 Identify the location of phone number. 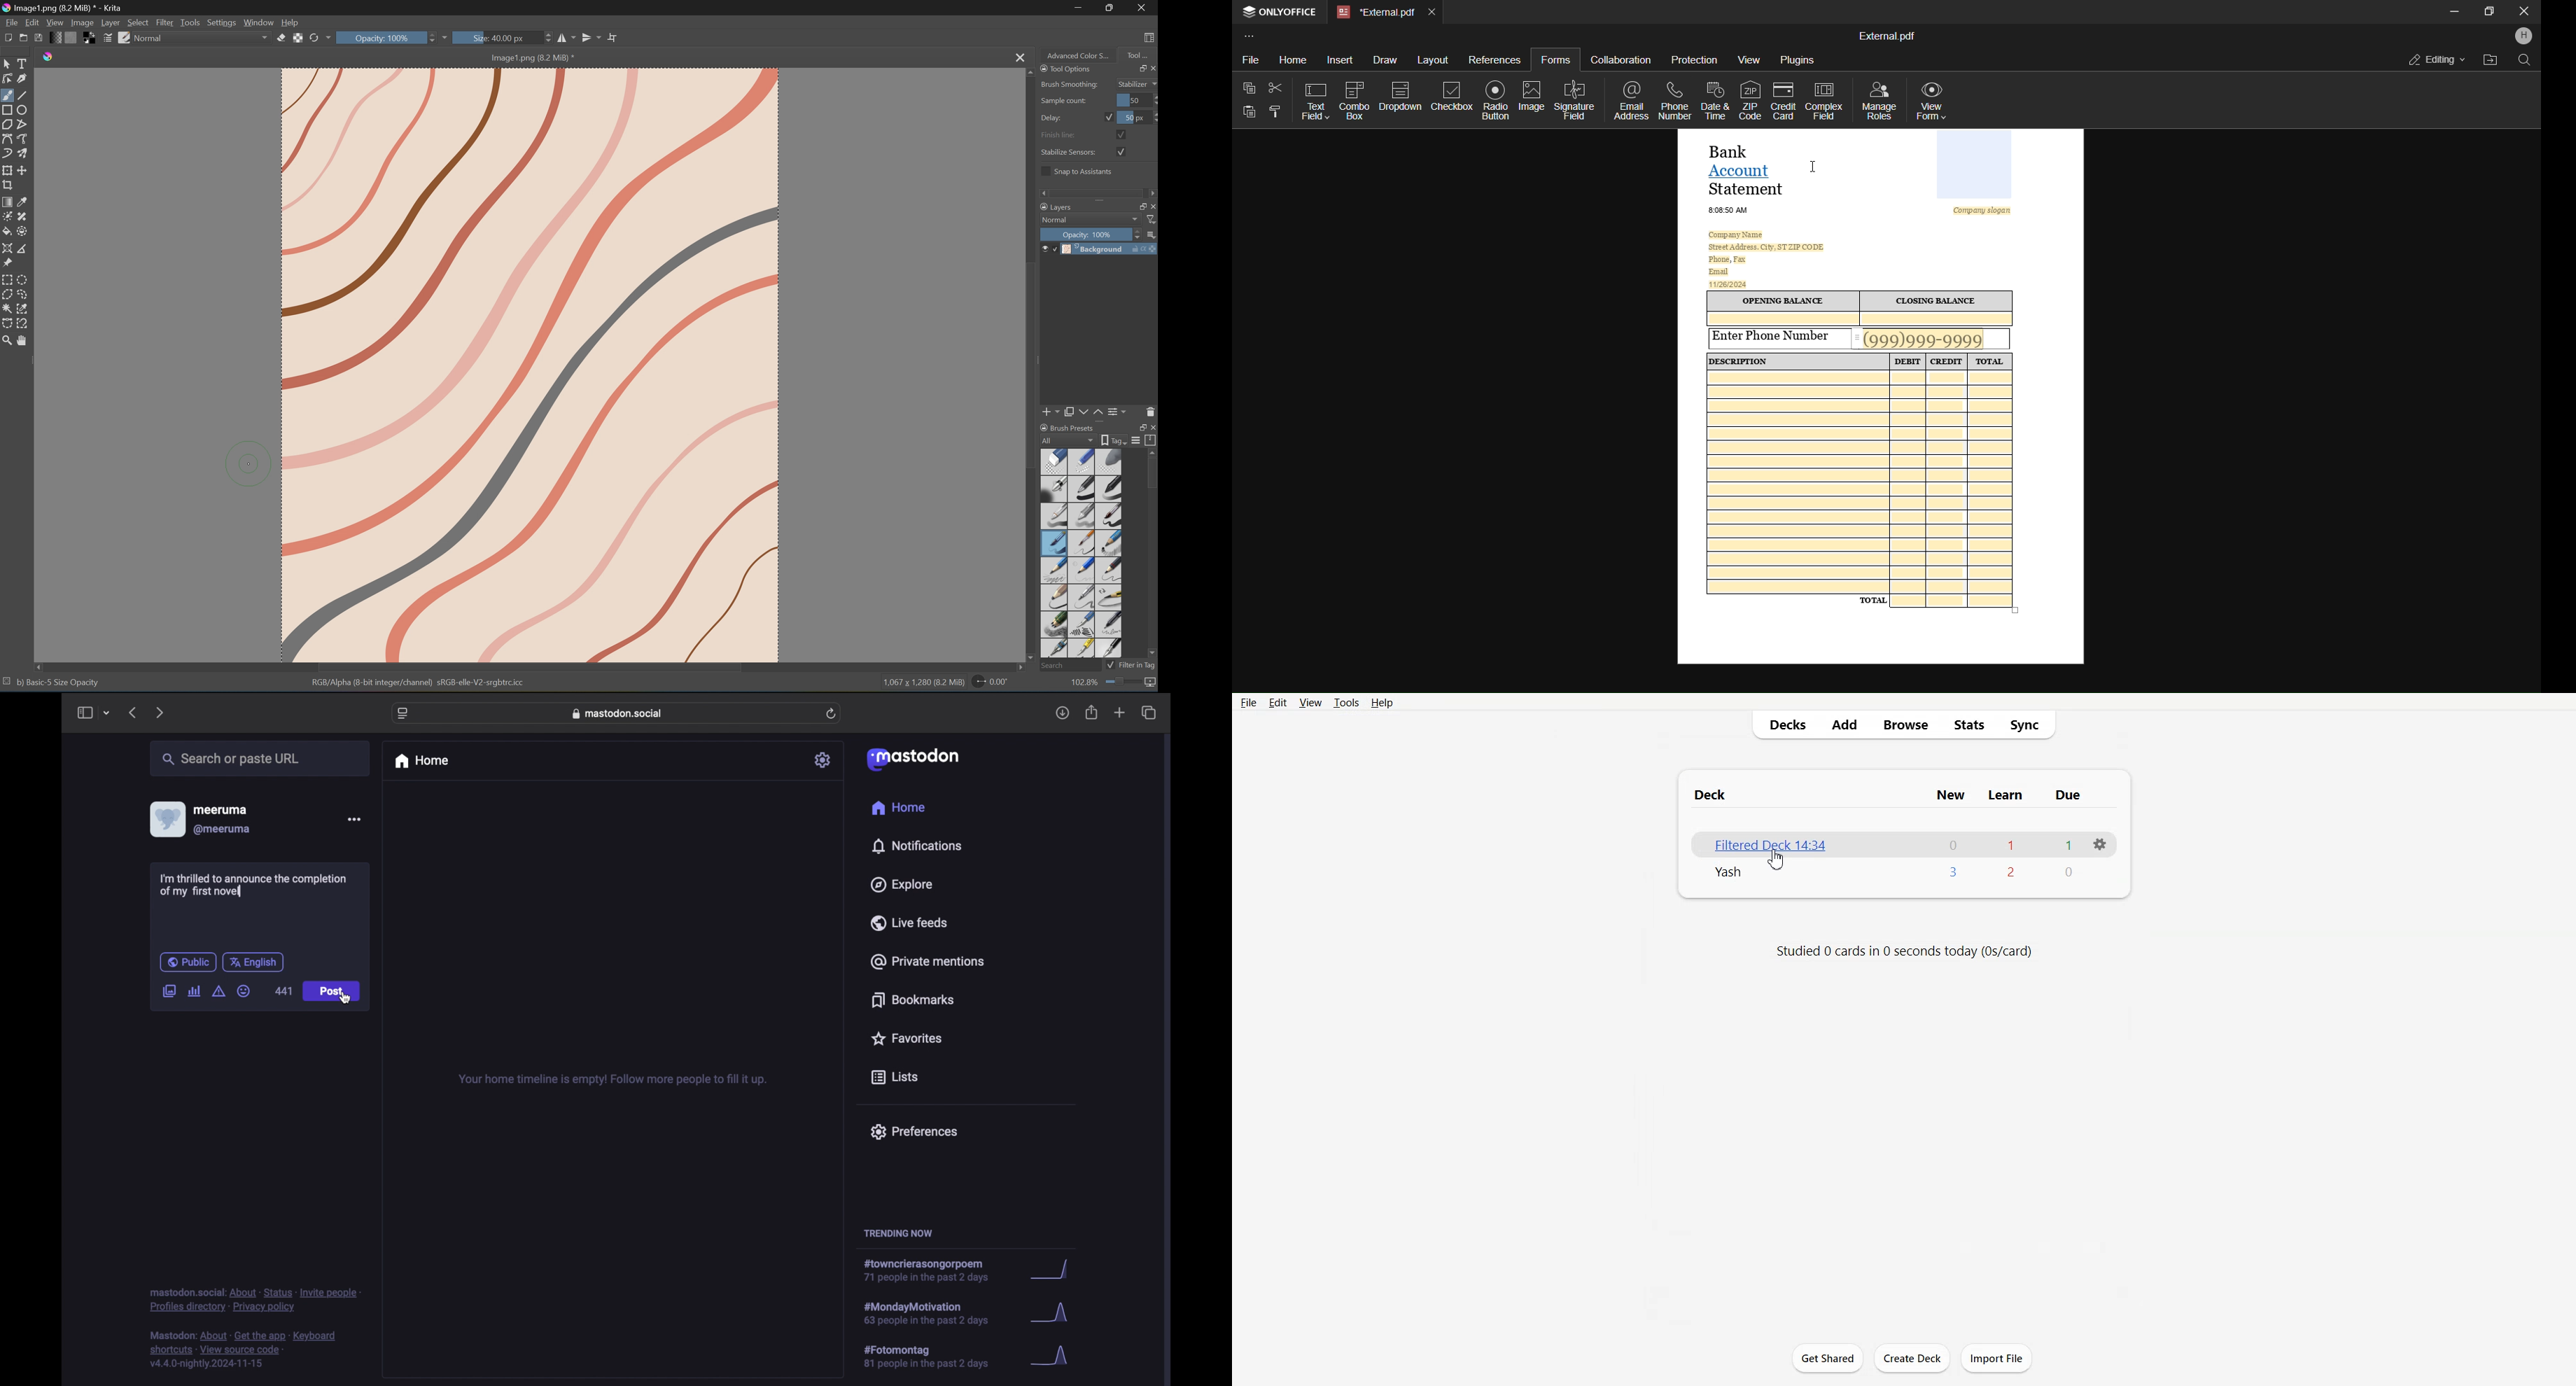
(1675, 99).